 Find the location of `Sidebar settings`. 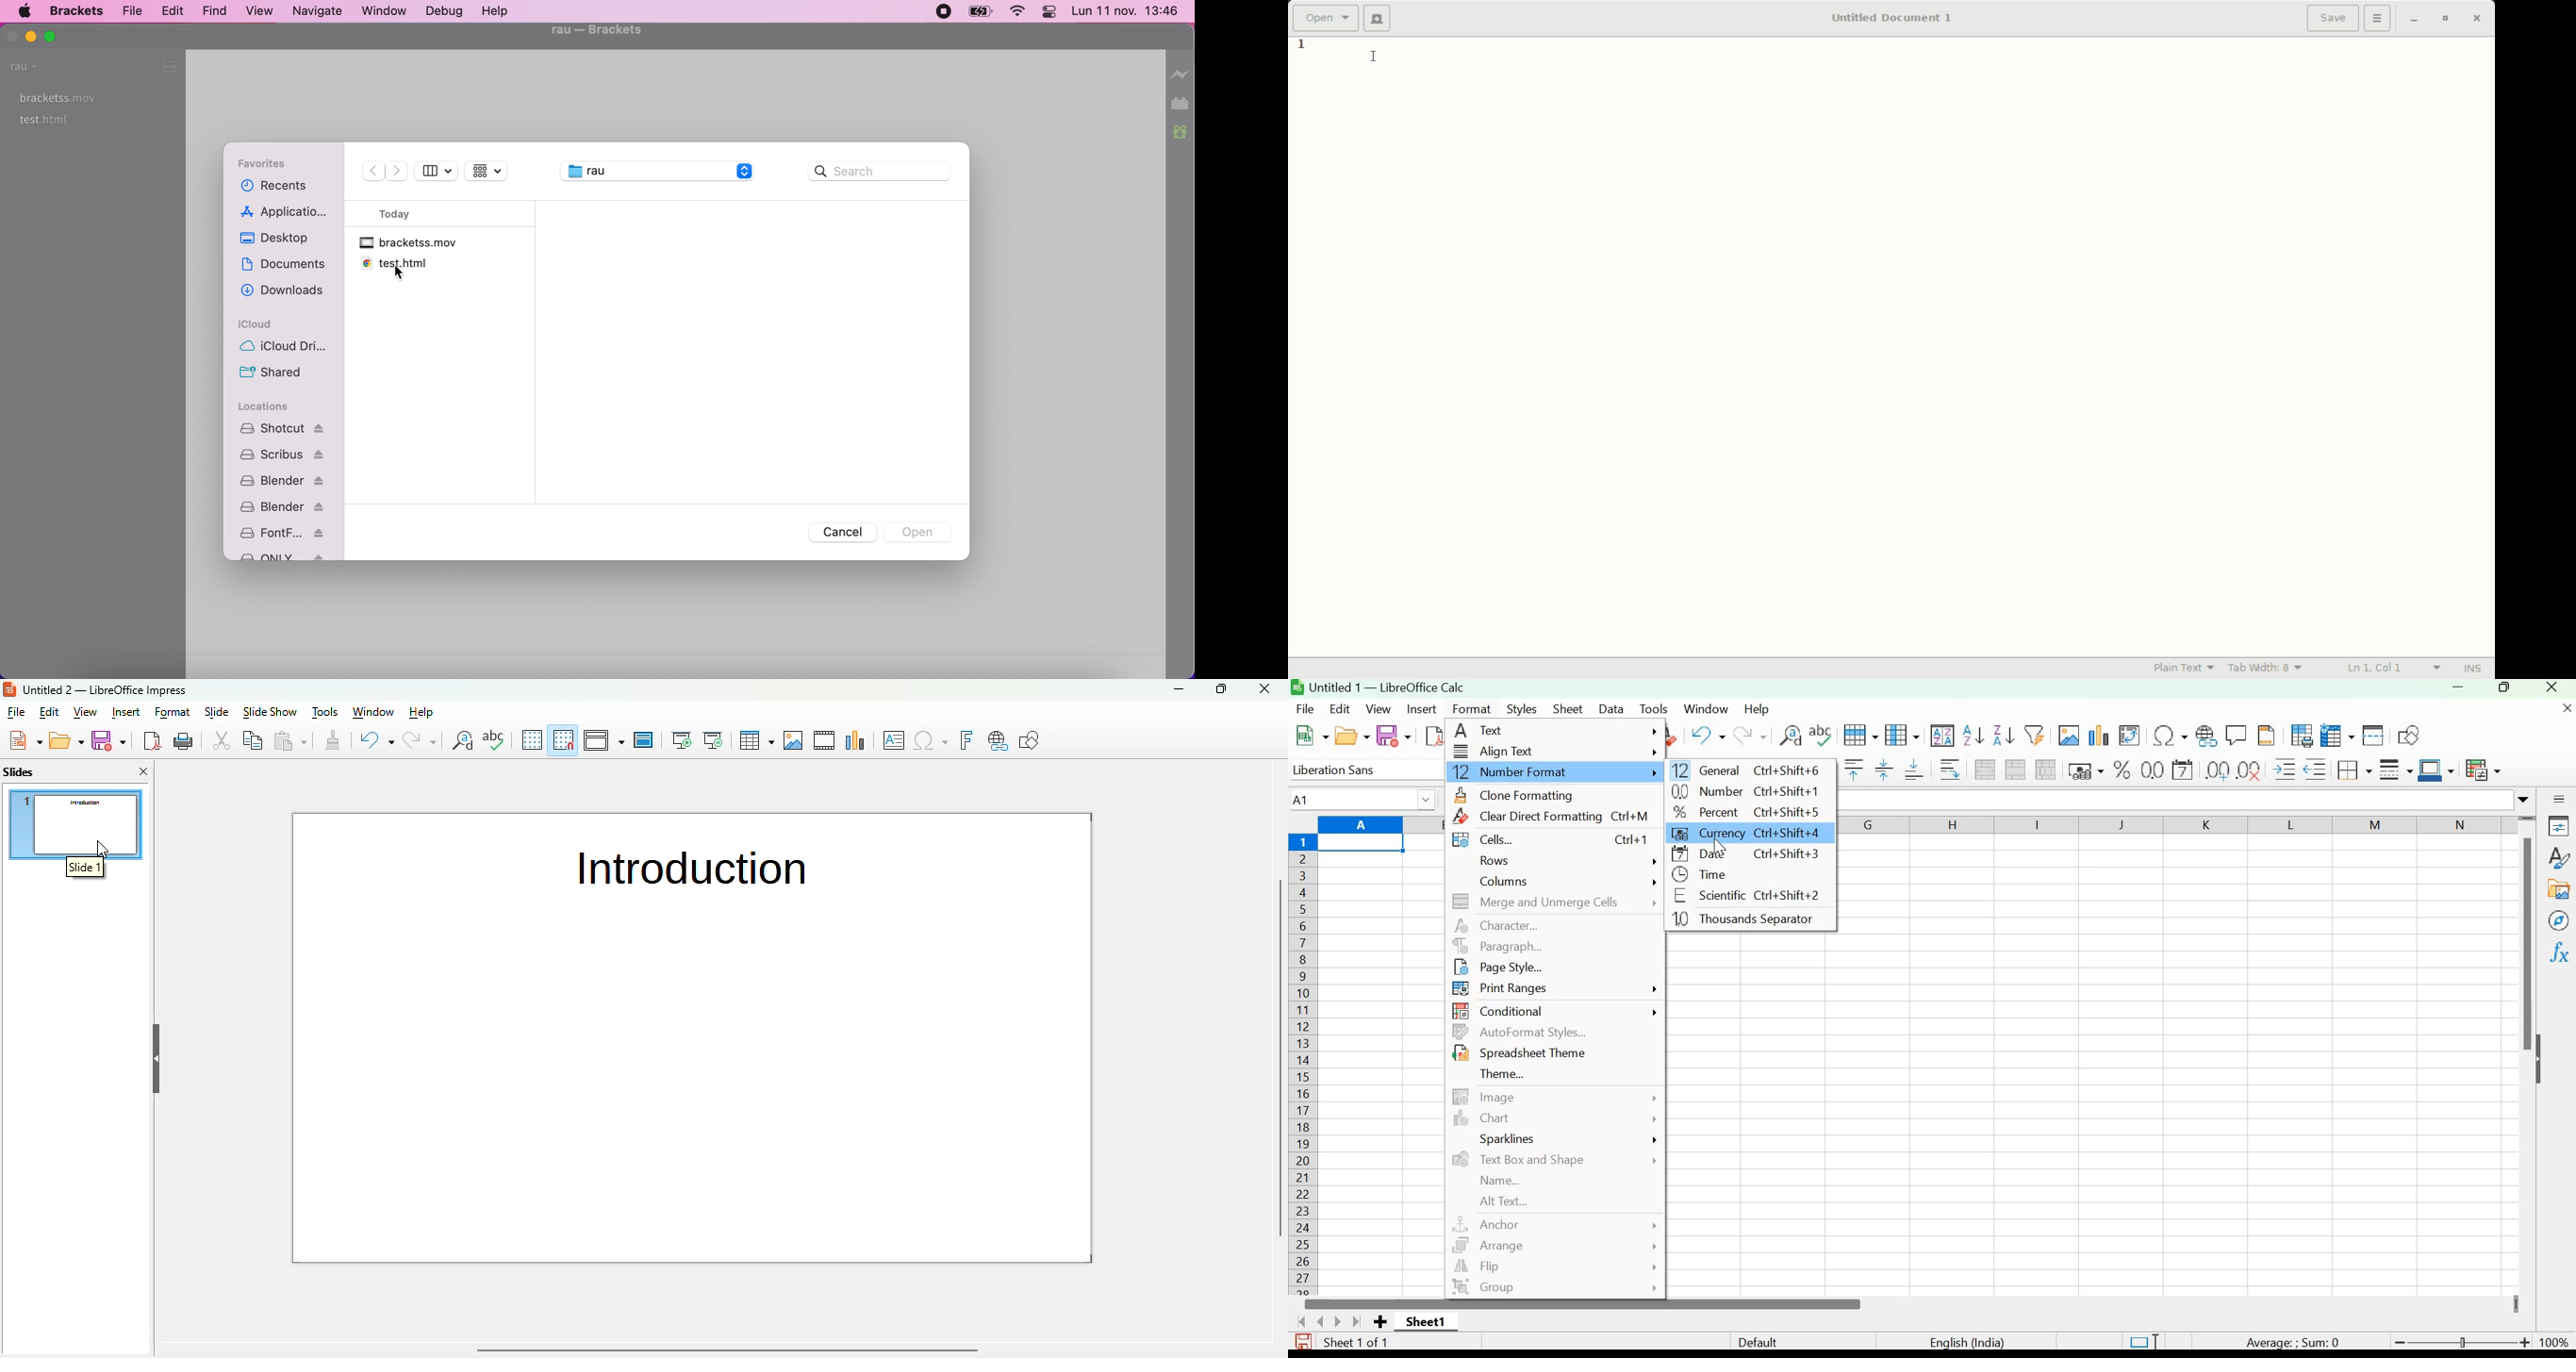

Sidebar settings is located at coordinates (2559, 798).